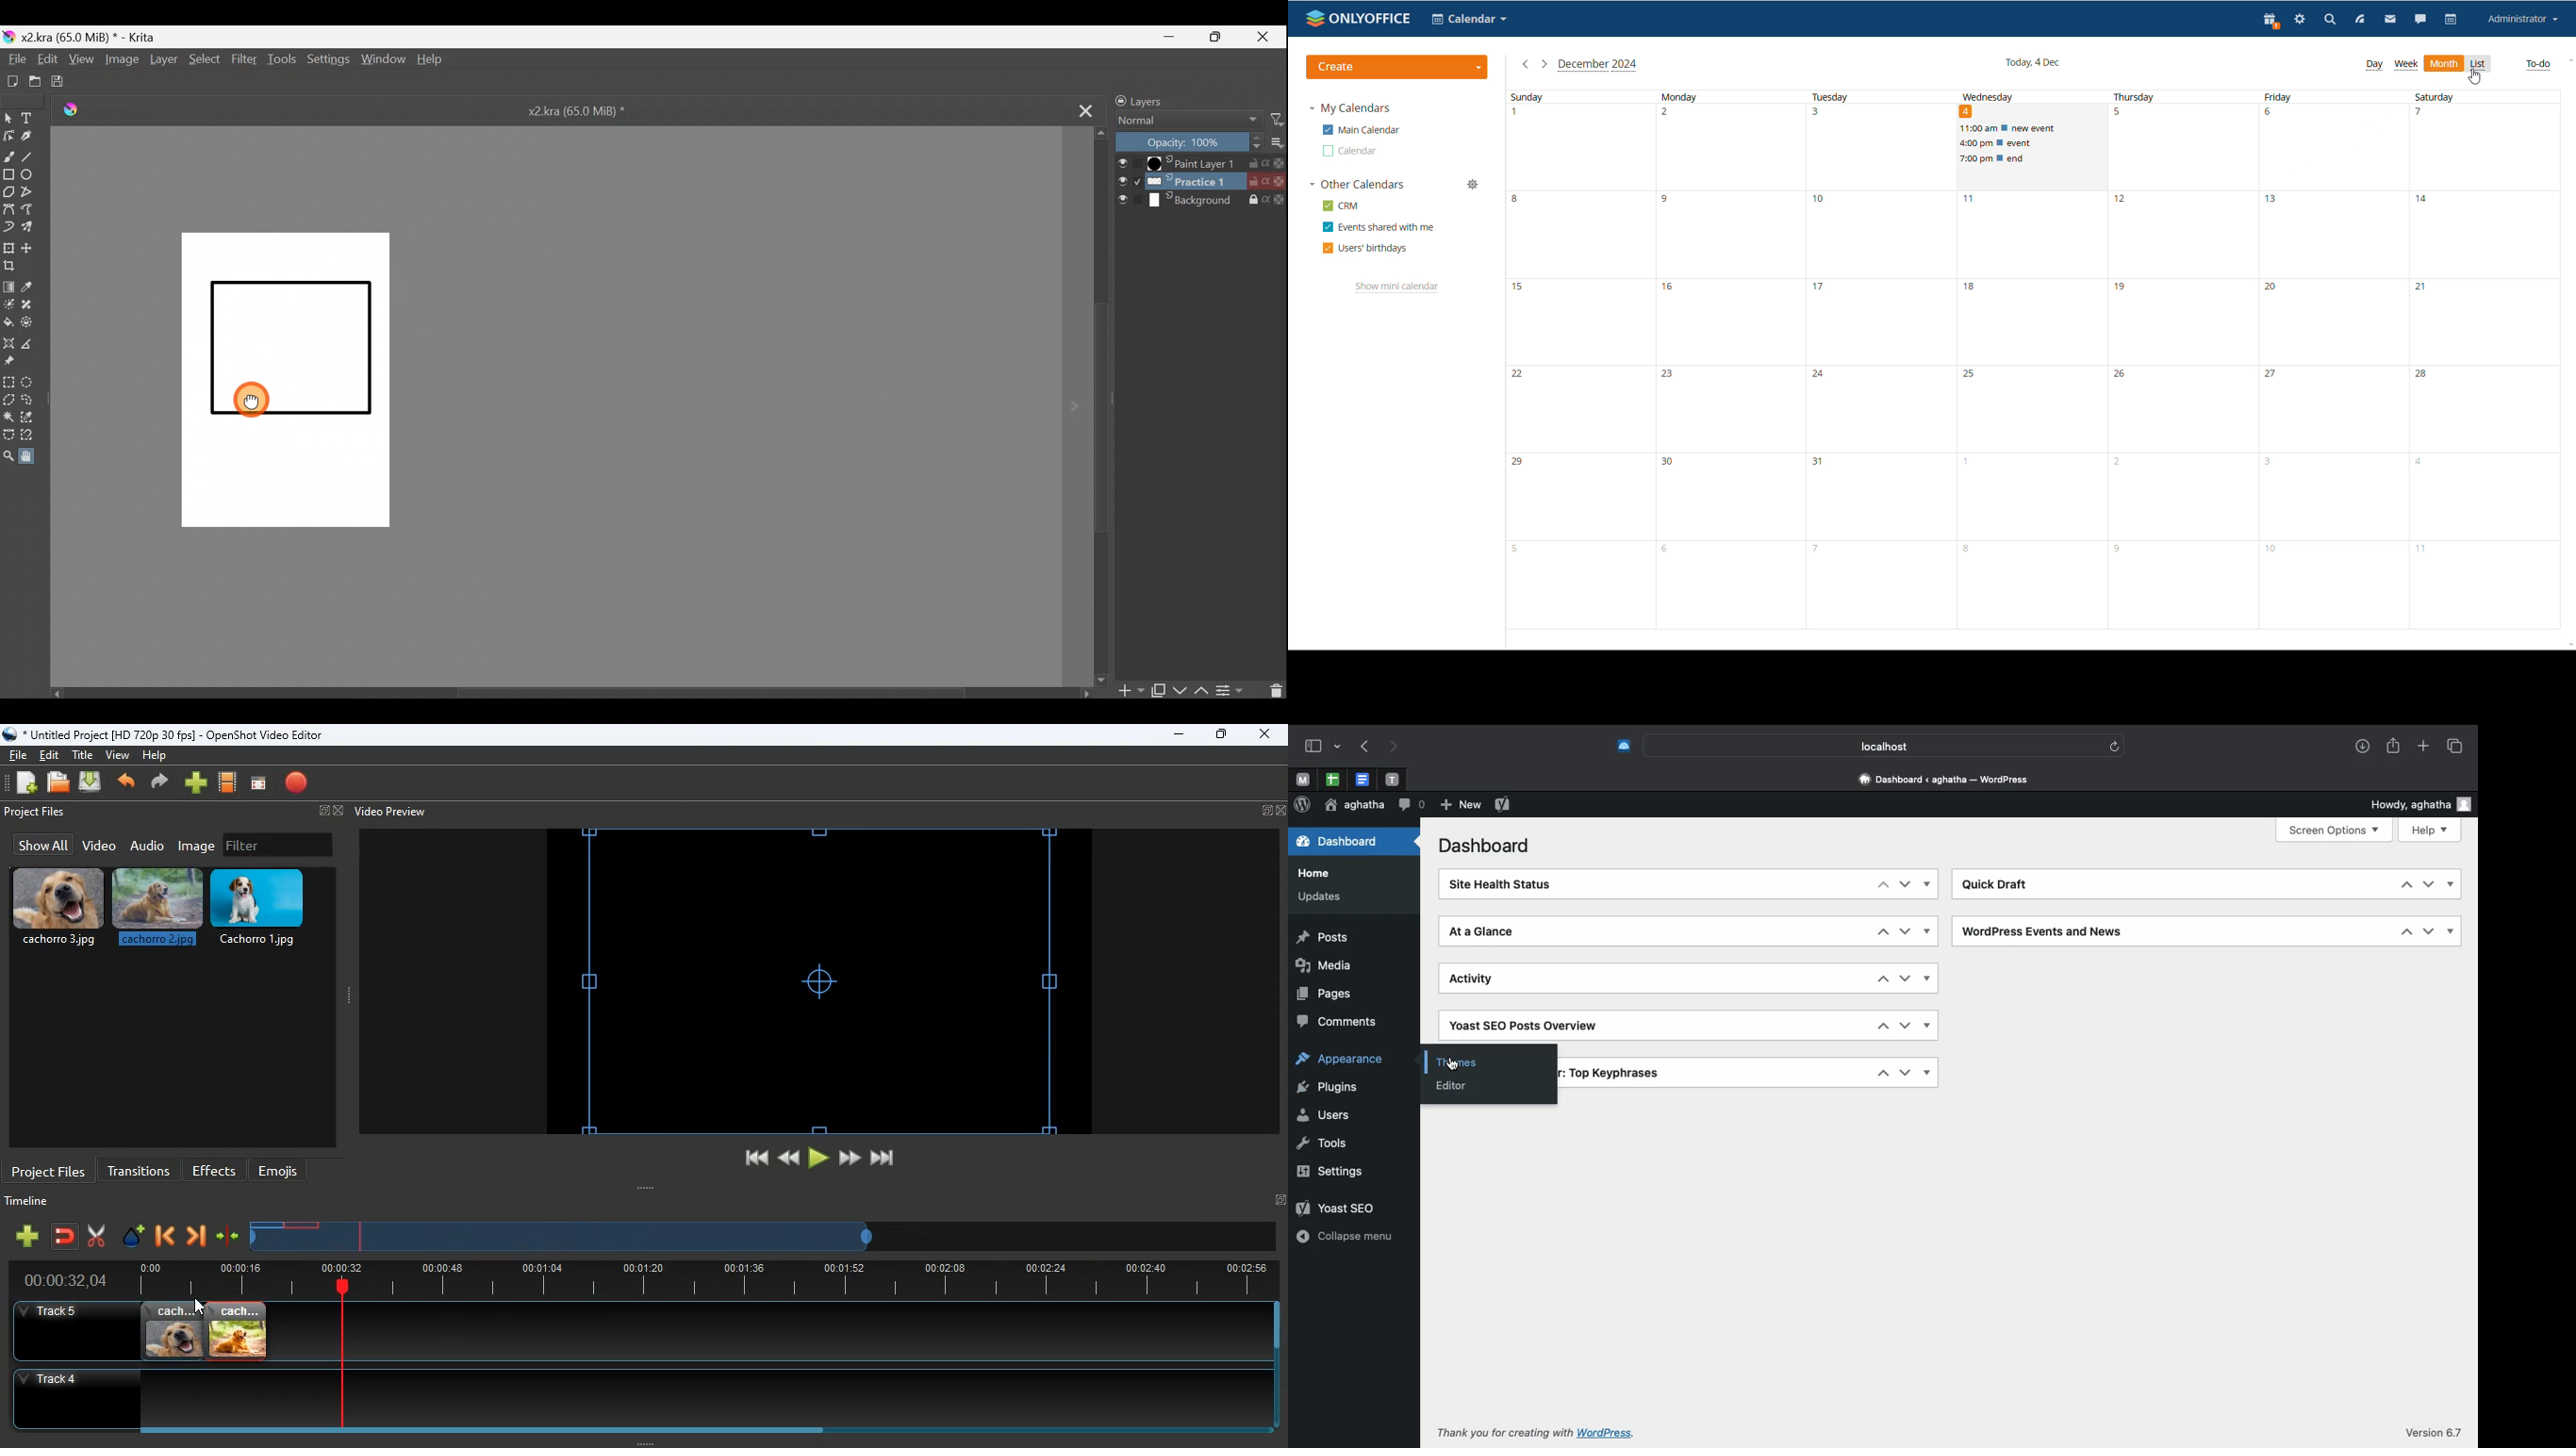 Image resolution: width=2576 pixels, height=1456 pixels. Describe the element at coordinates (1459, 805) in the screenshot. I see `New` at that location.